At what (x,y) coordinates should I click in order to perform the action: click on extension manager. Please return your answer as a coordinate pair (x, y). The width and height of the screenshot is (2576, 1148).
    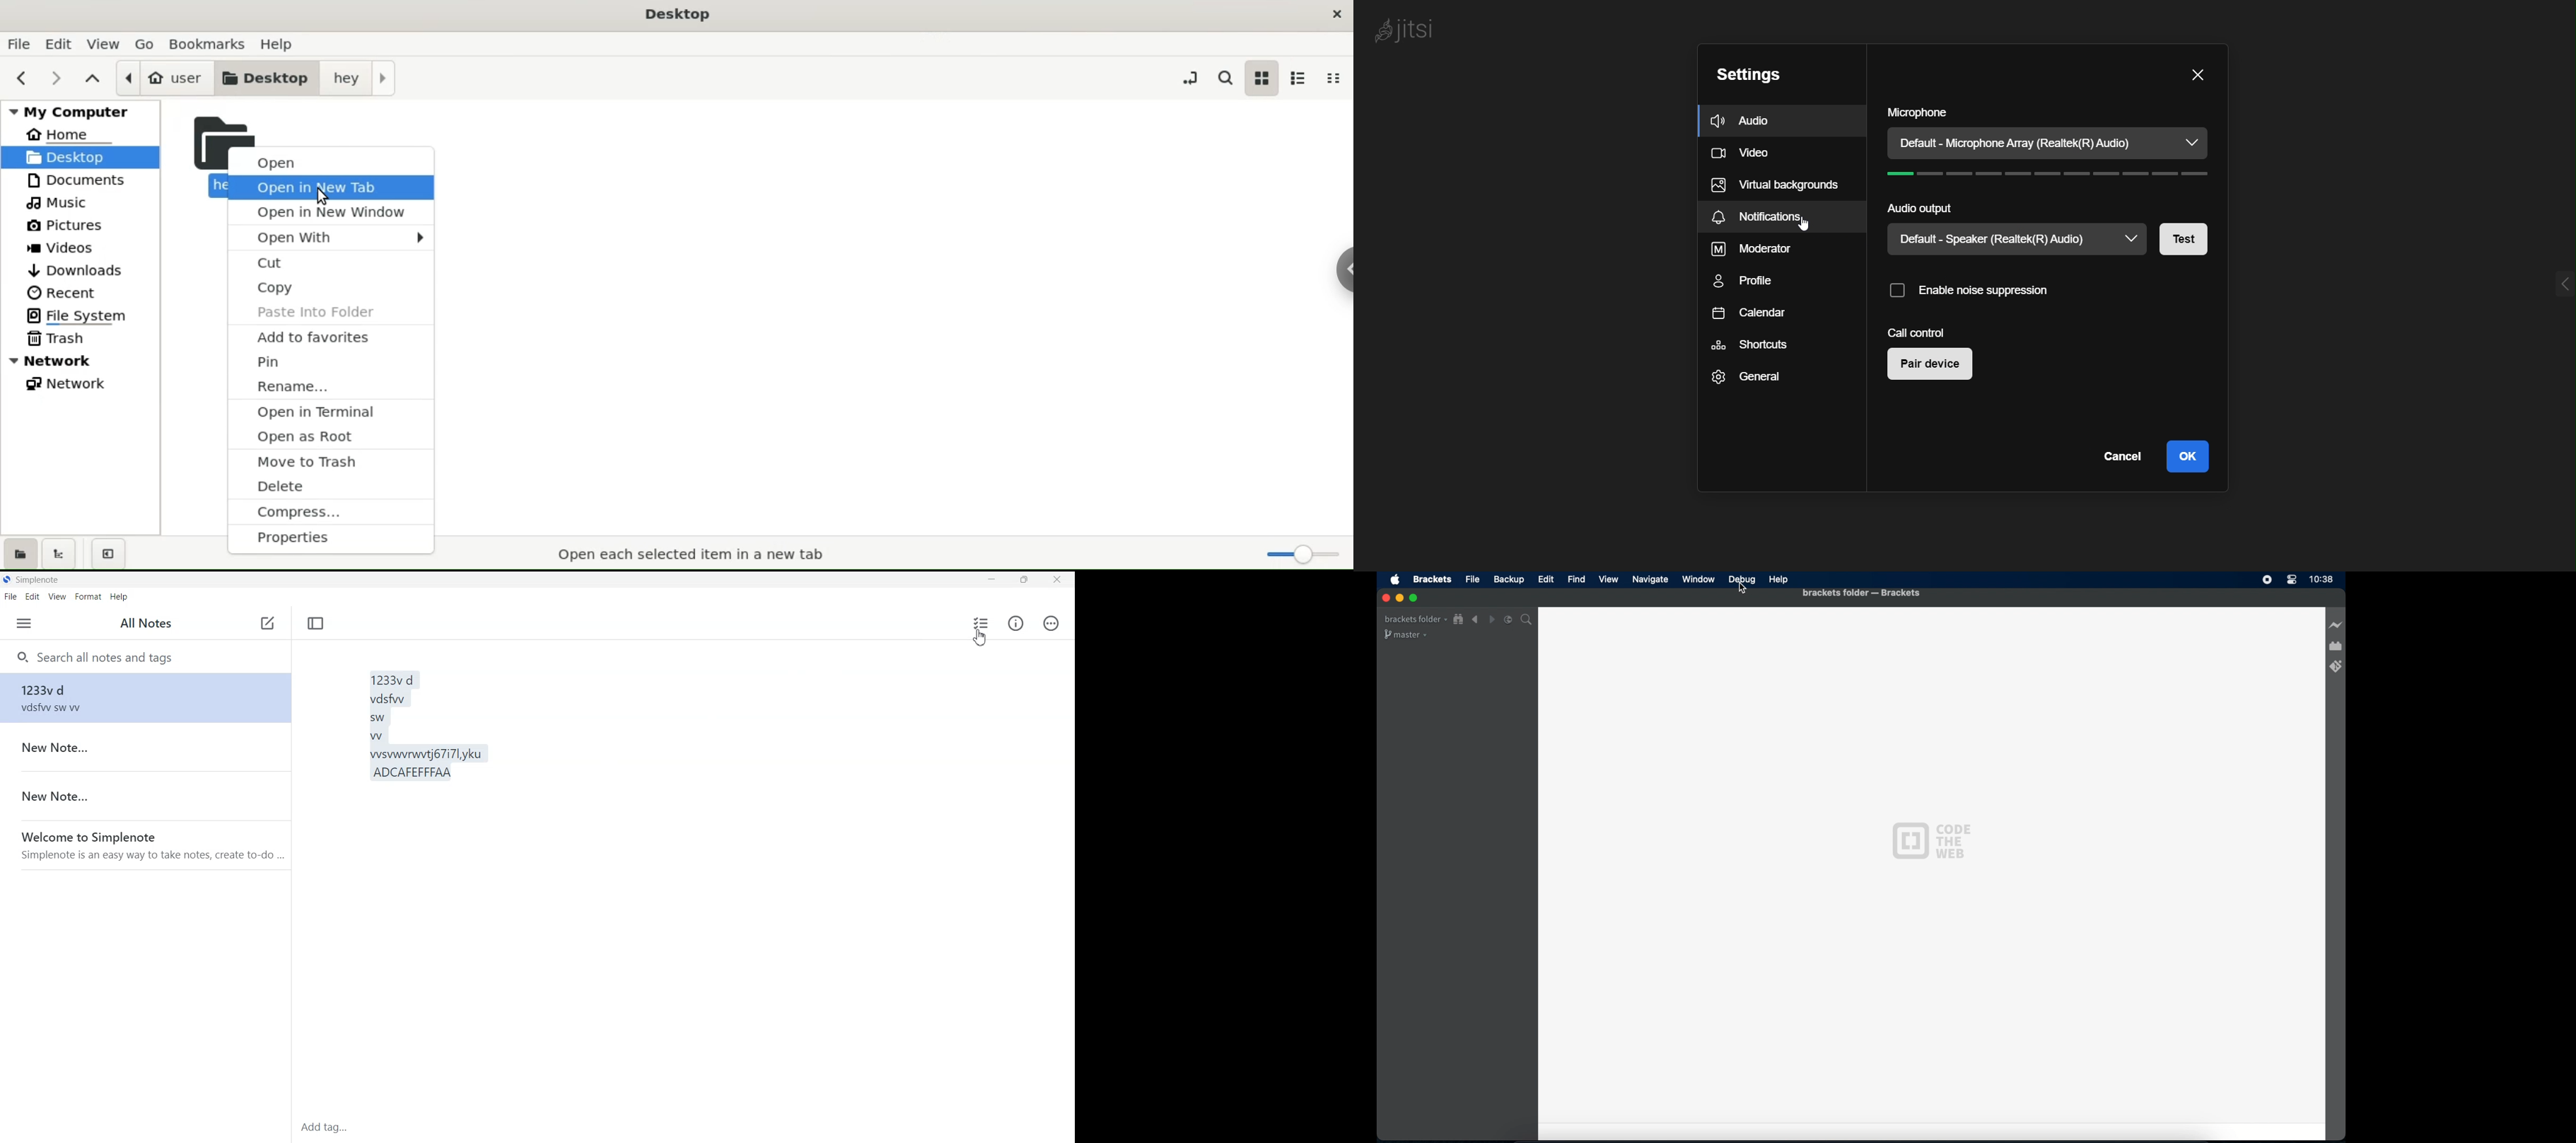
    Looking at the image, I should click on (2336, 646).